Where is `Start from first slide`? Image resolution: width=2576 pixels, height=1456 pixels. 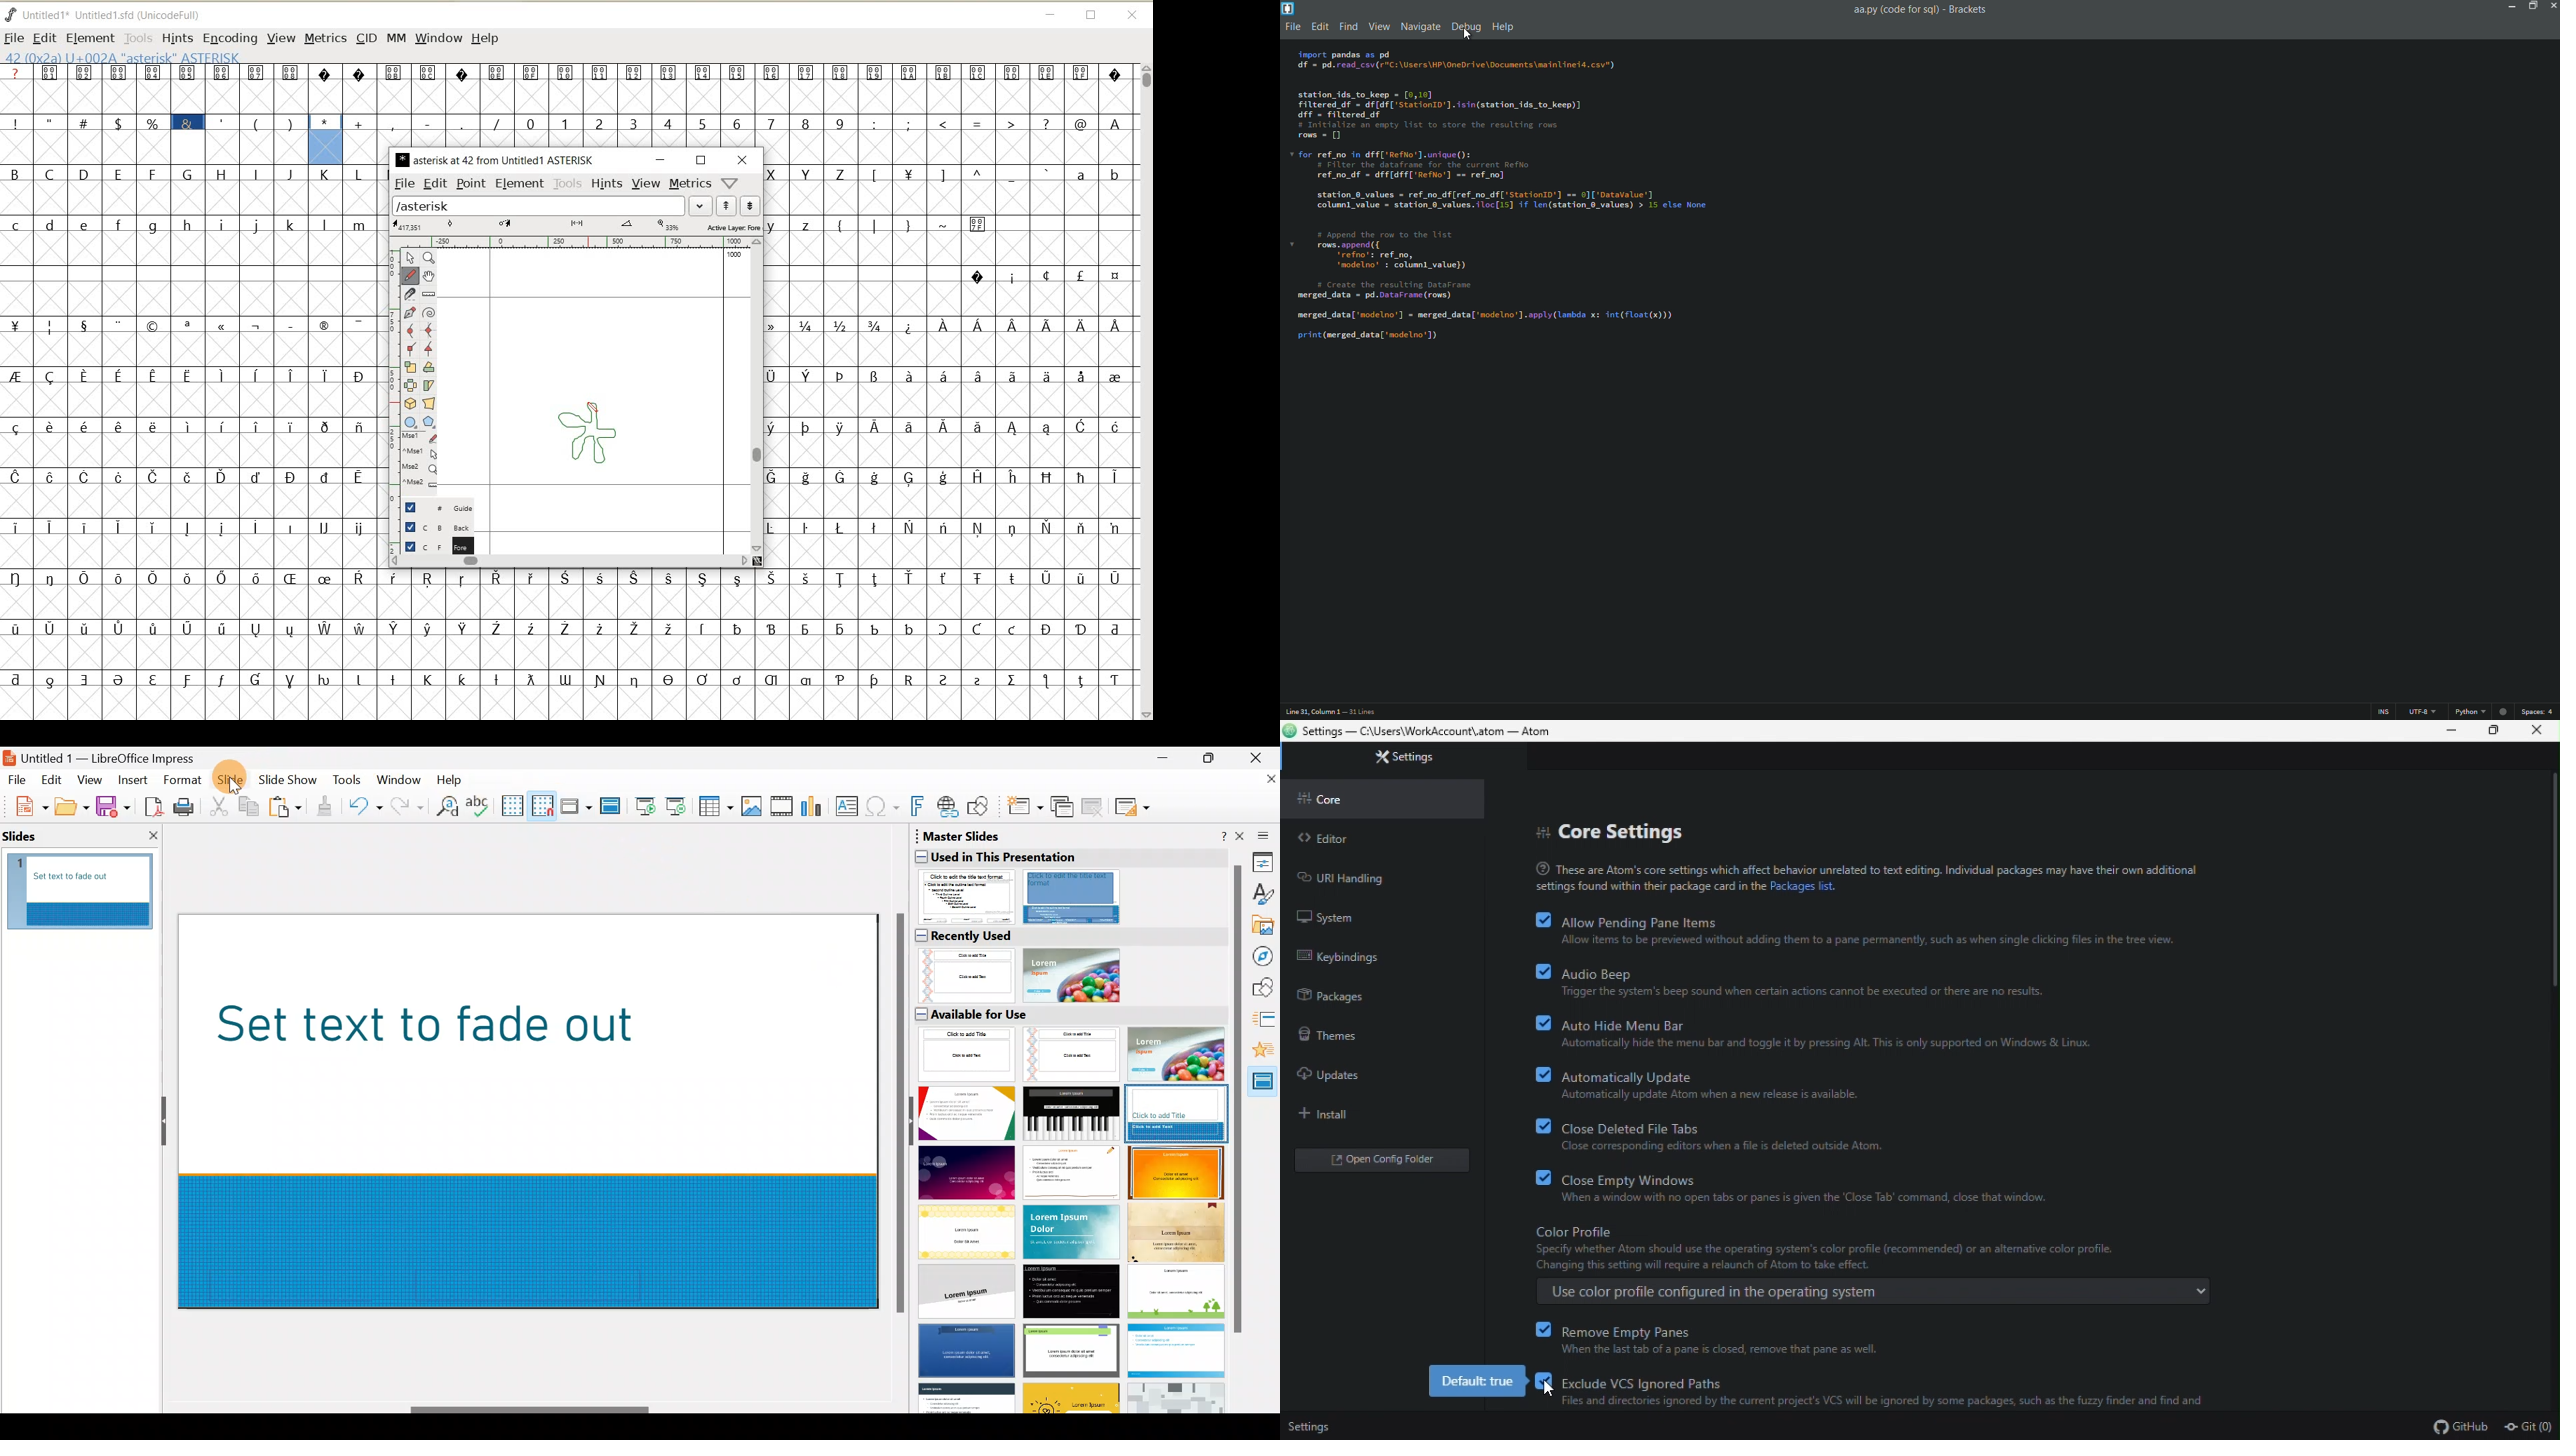 Start from first slide is located at coordinates (645, 805).